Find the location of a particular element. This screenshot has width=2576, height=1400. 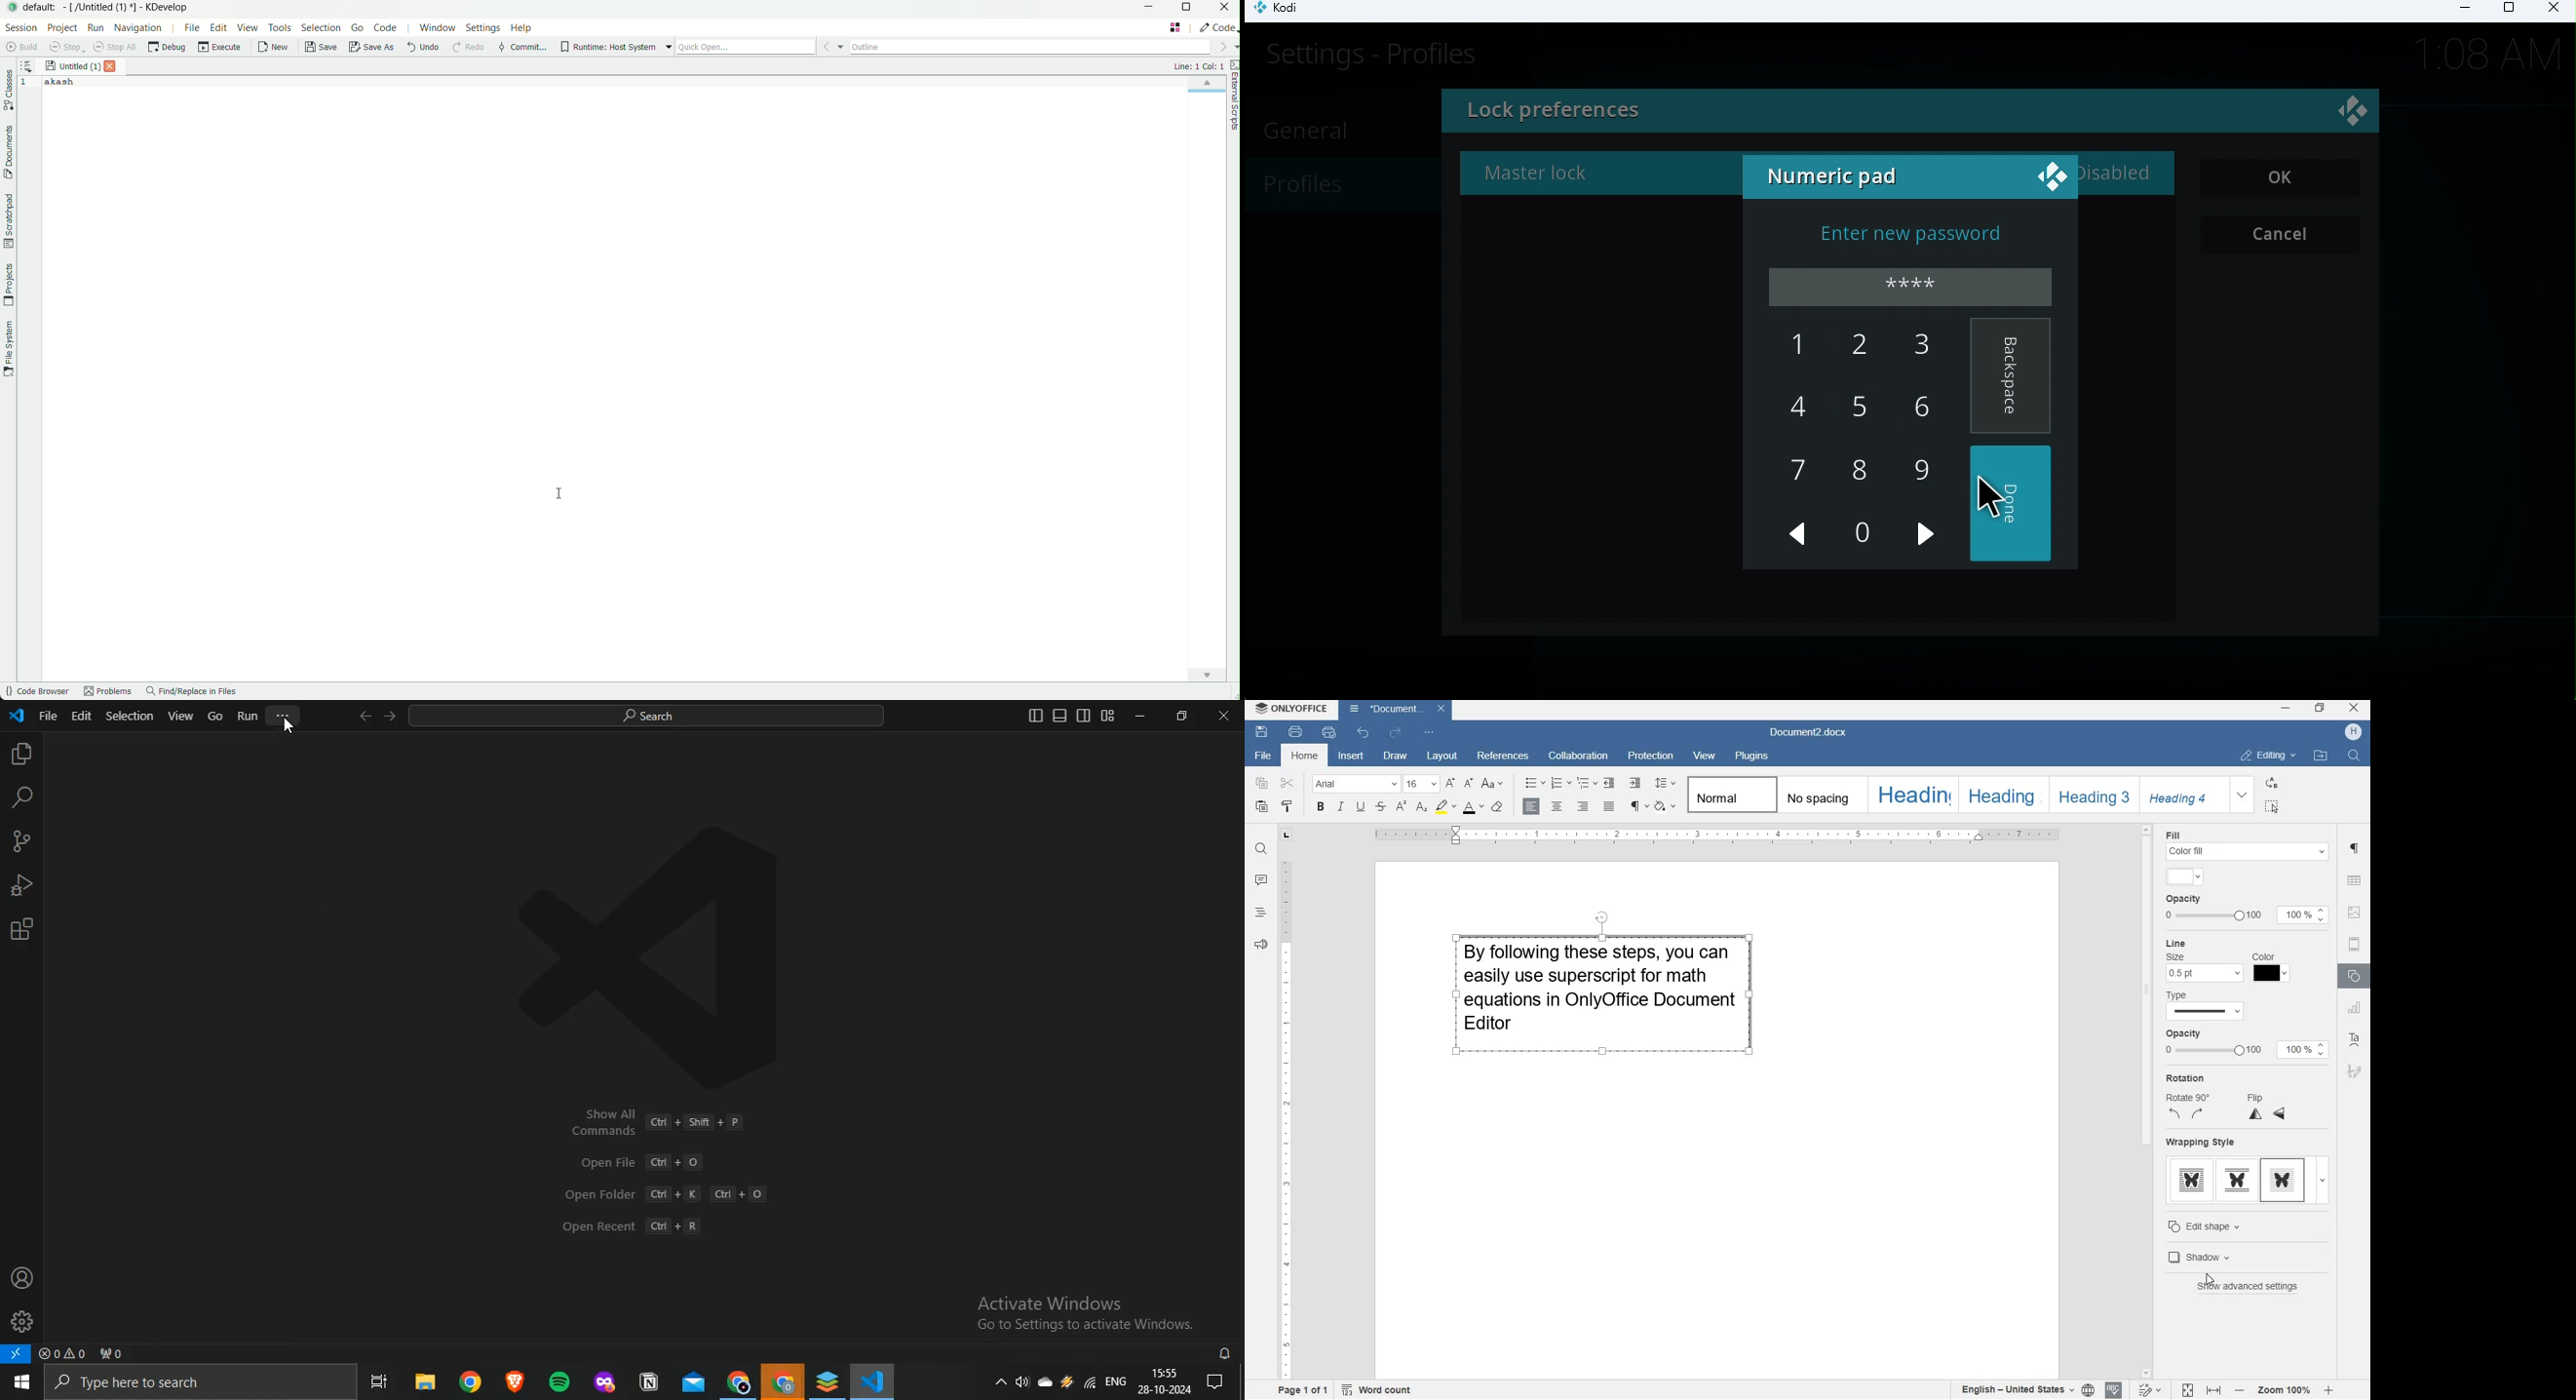

manage is located at coordinates (22, 1319).